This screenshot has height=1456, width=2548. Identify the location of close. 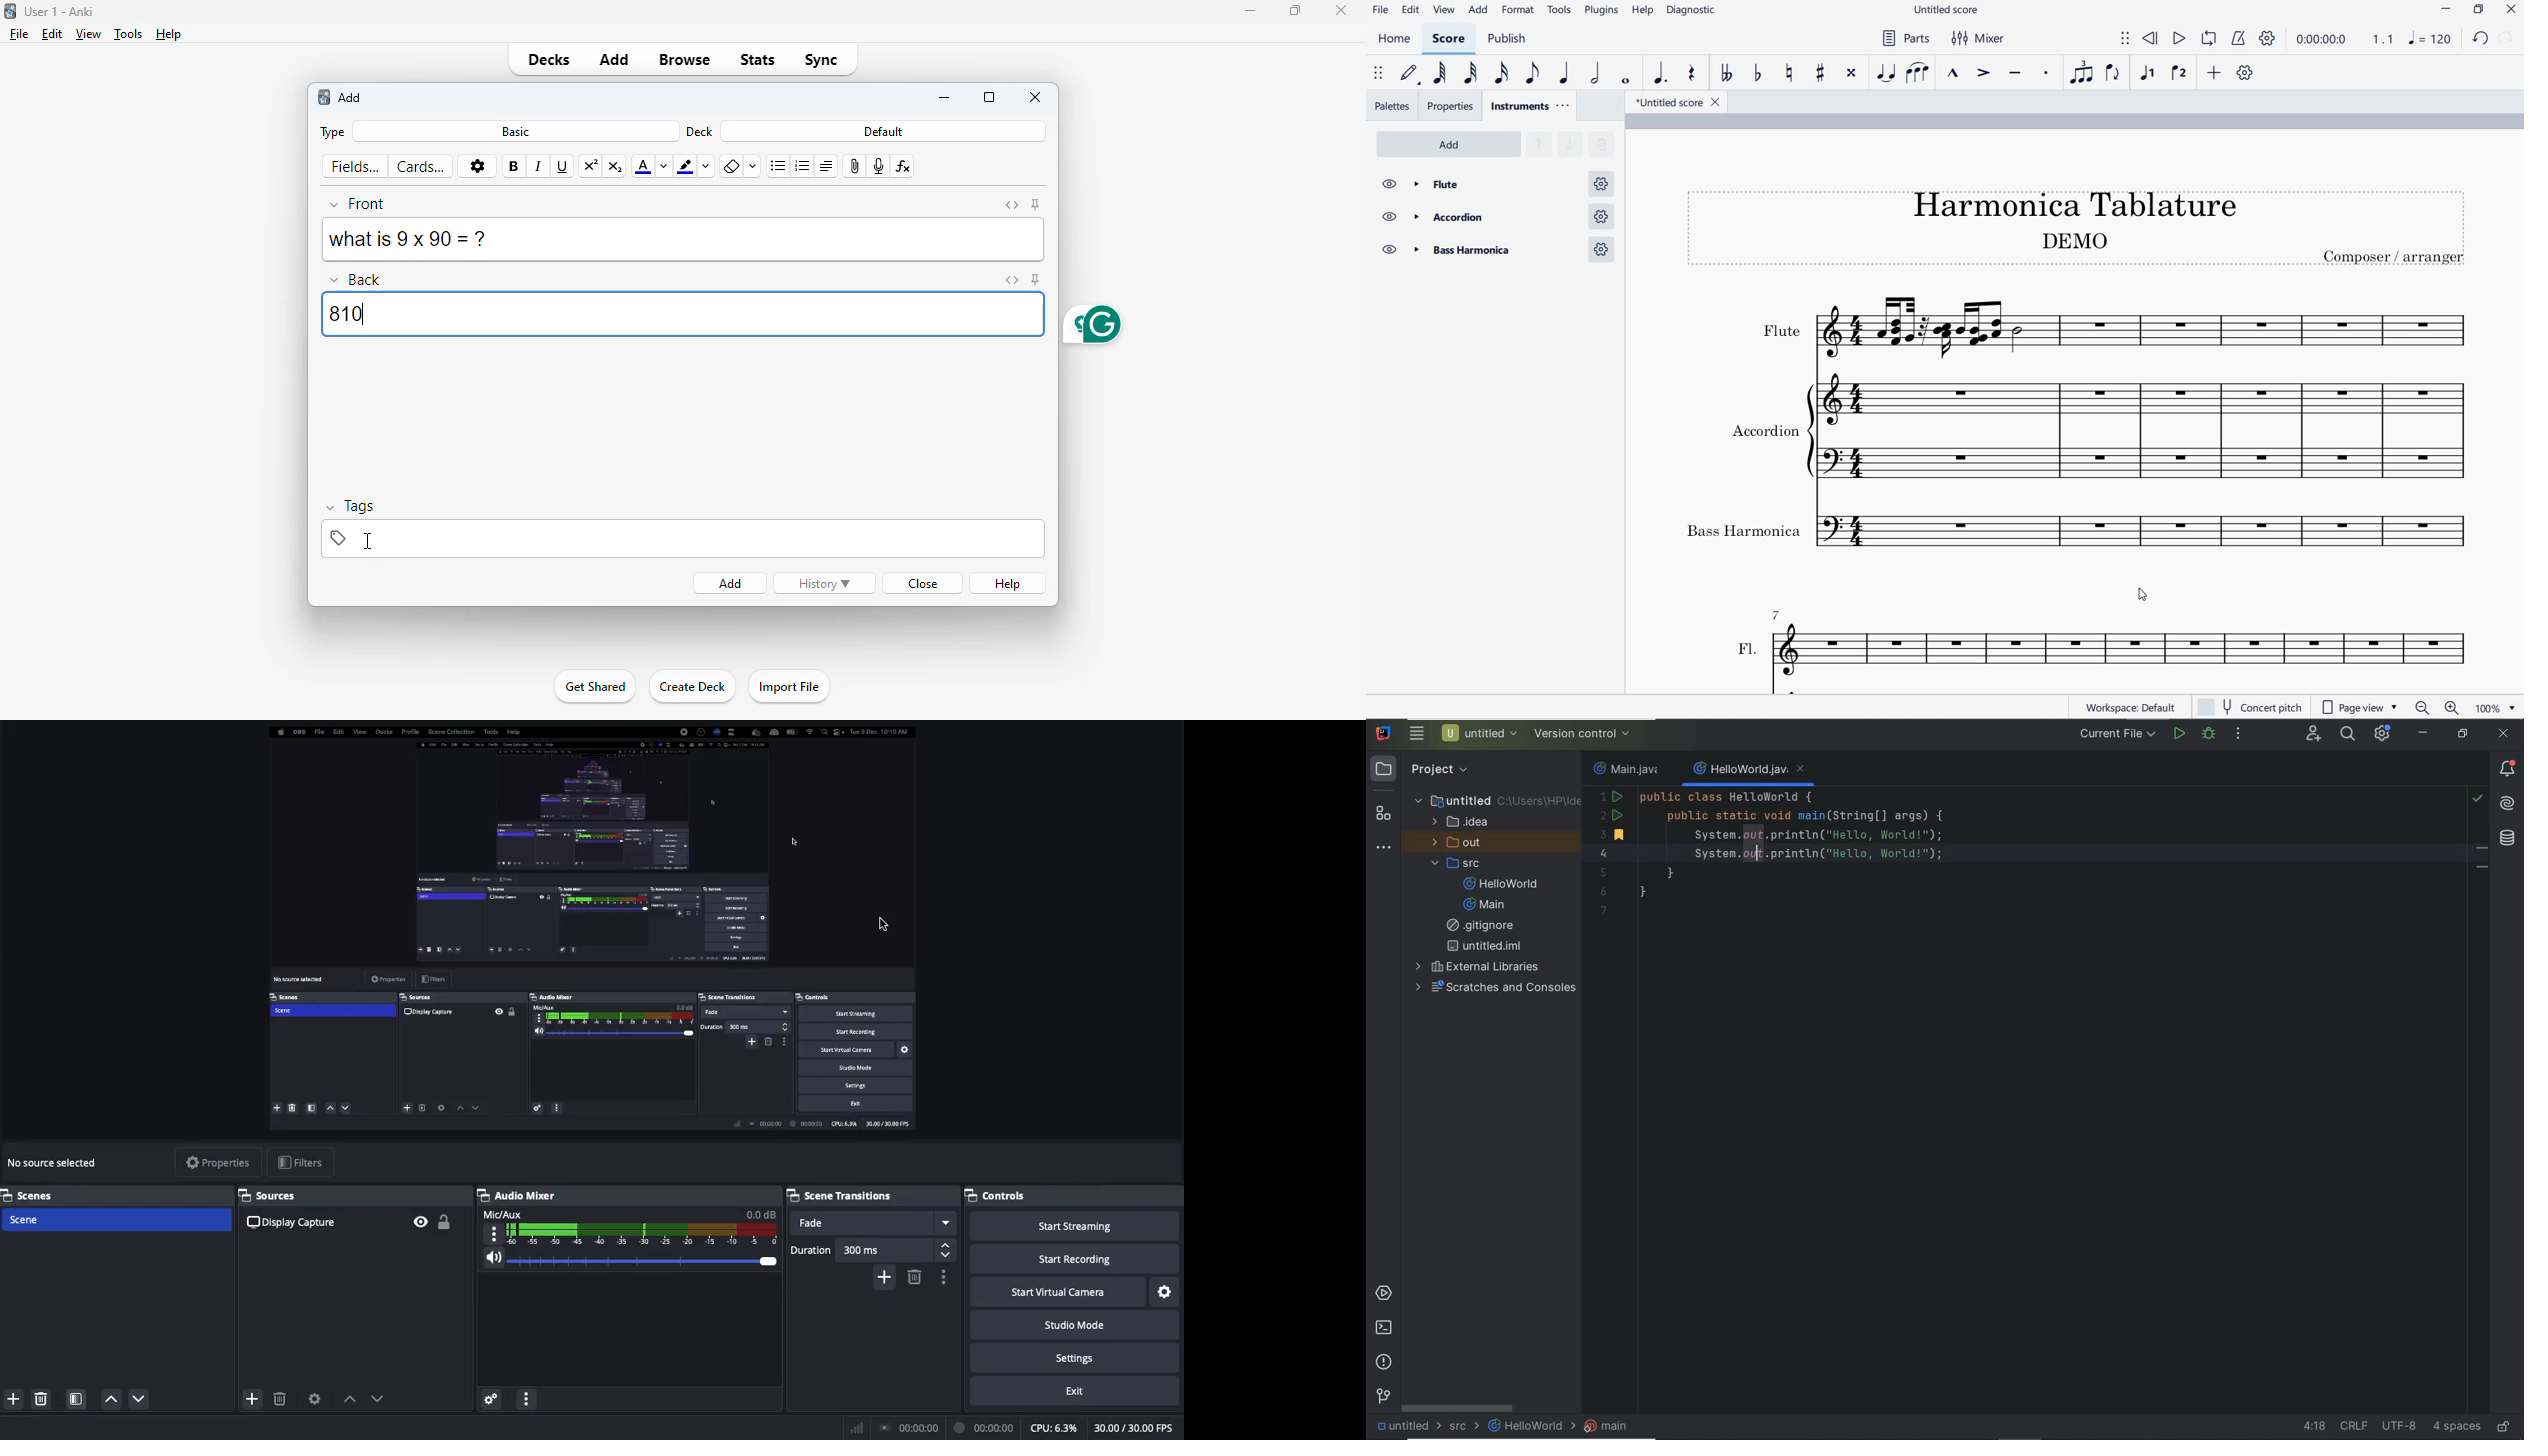
(920, 583).